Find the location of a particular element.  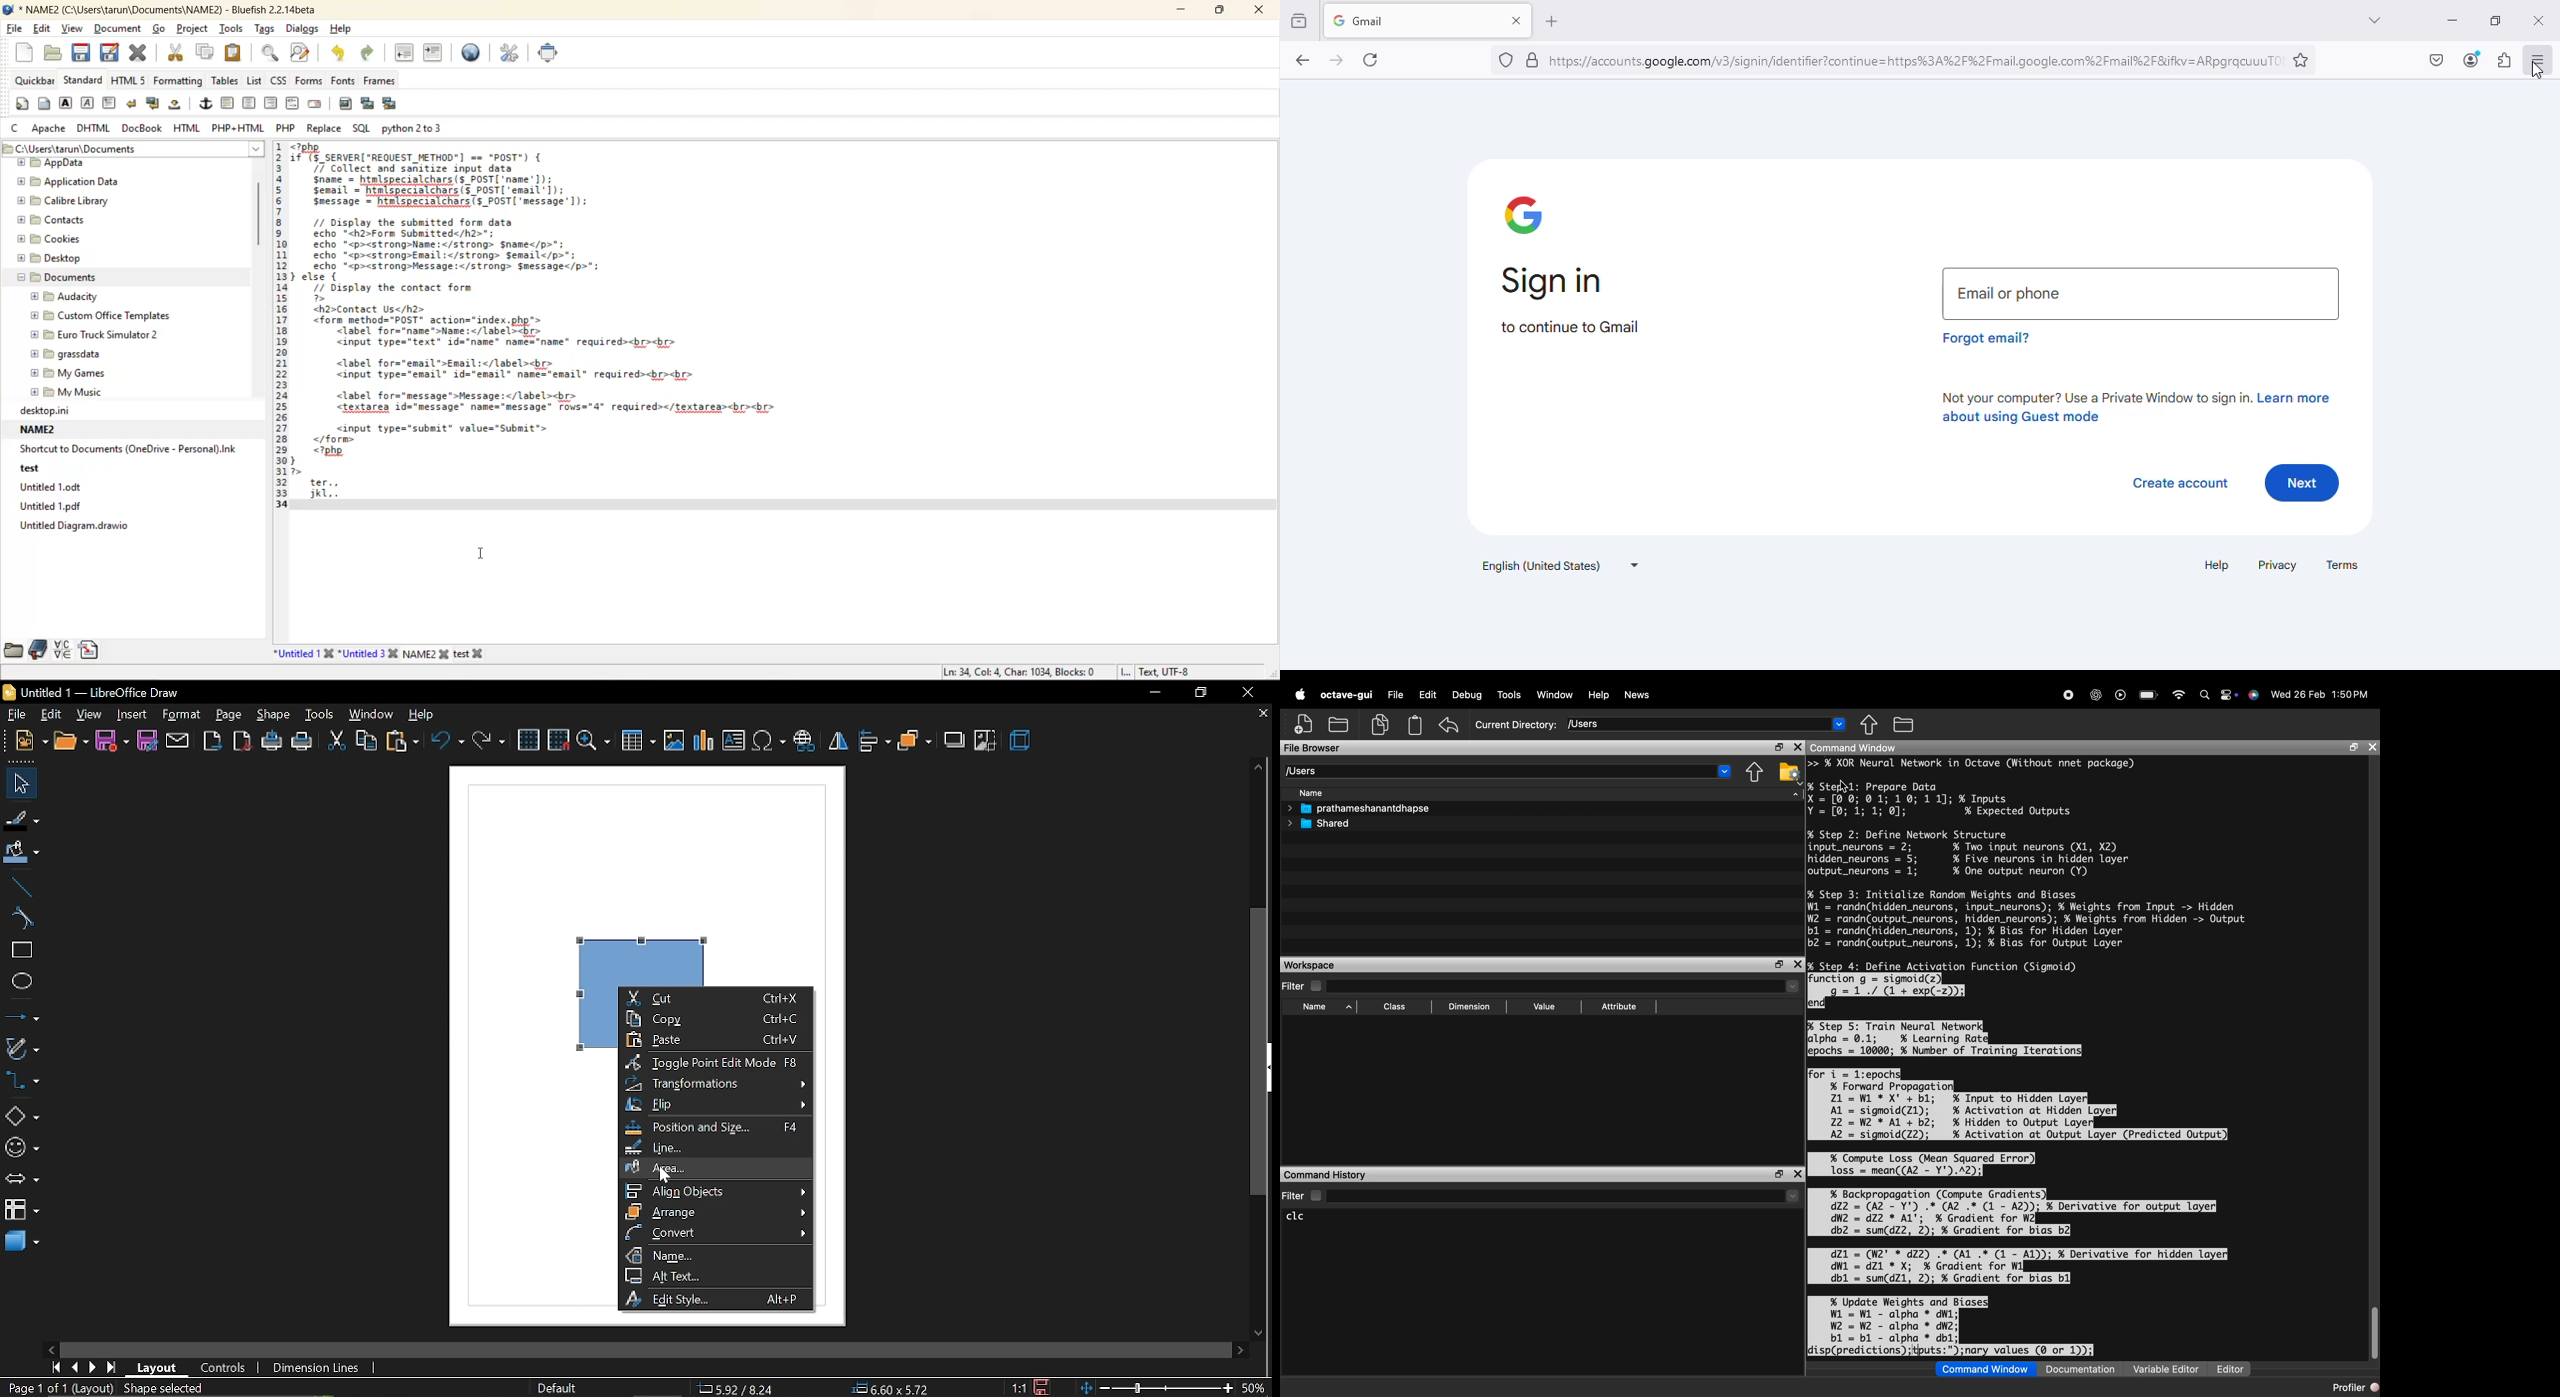

New script is located at coordinates (1304, 724).